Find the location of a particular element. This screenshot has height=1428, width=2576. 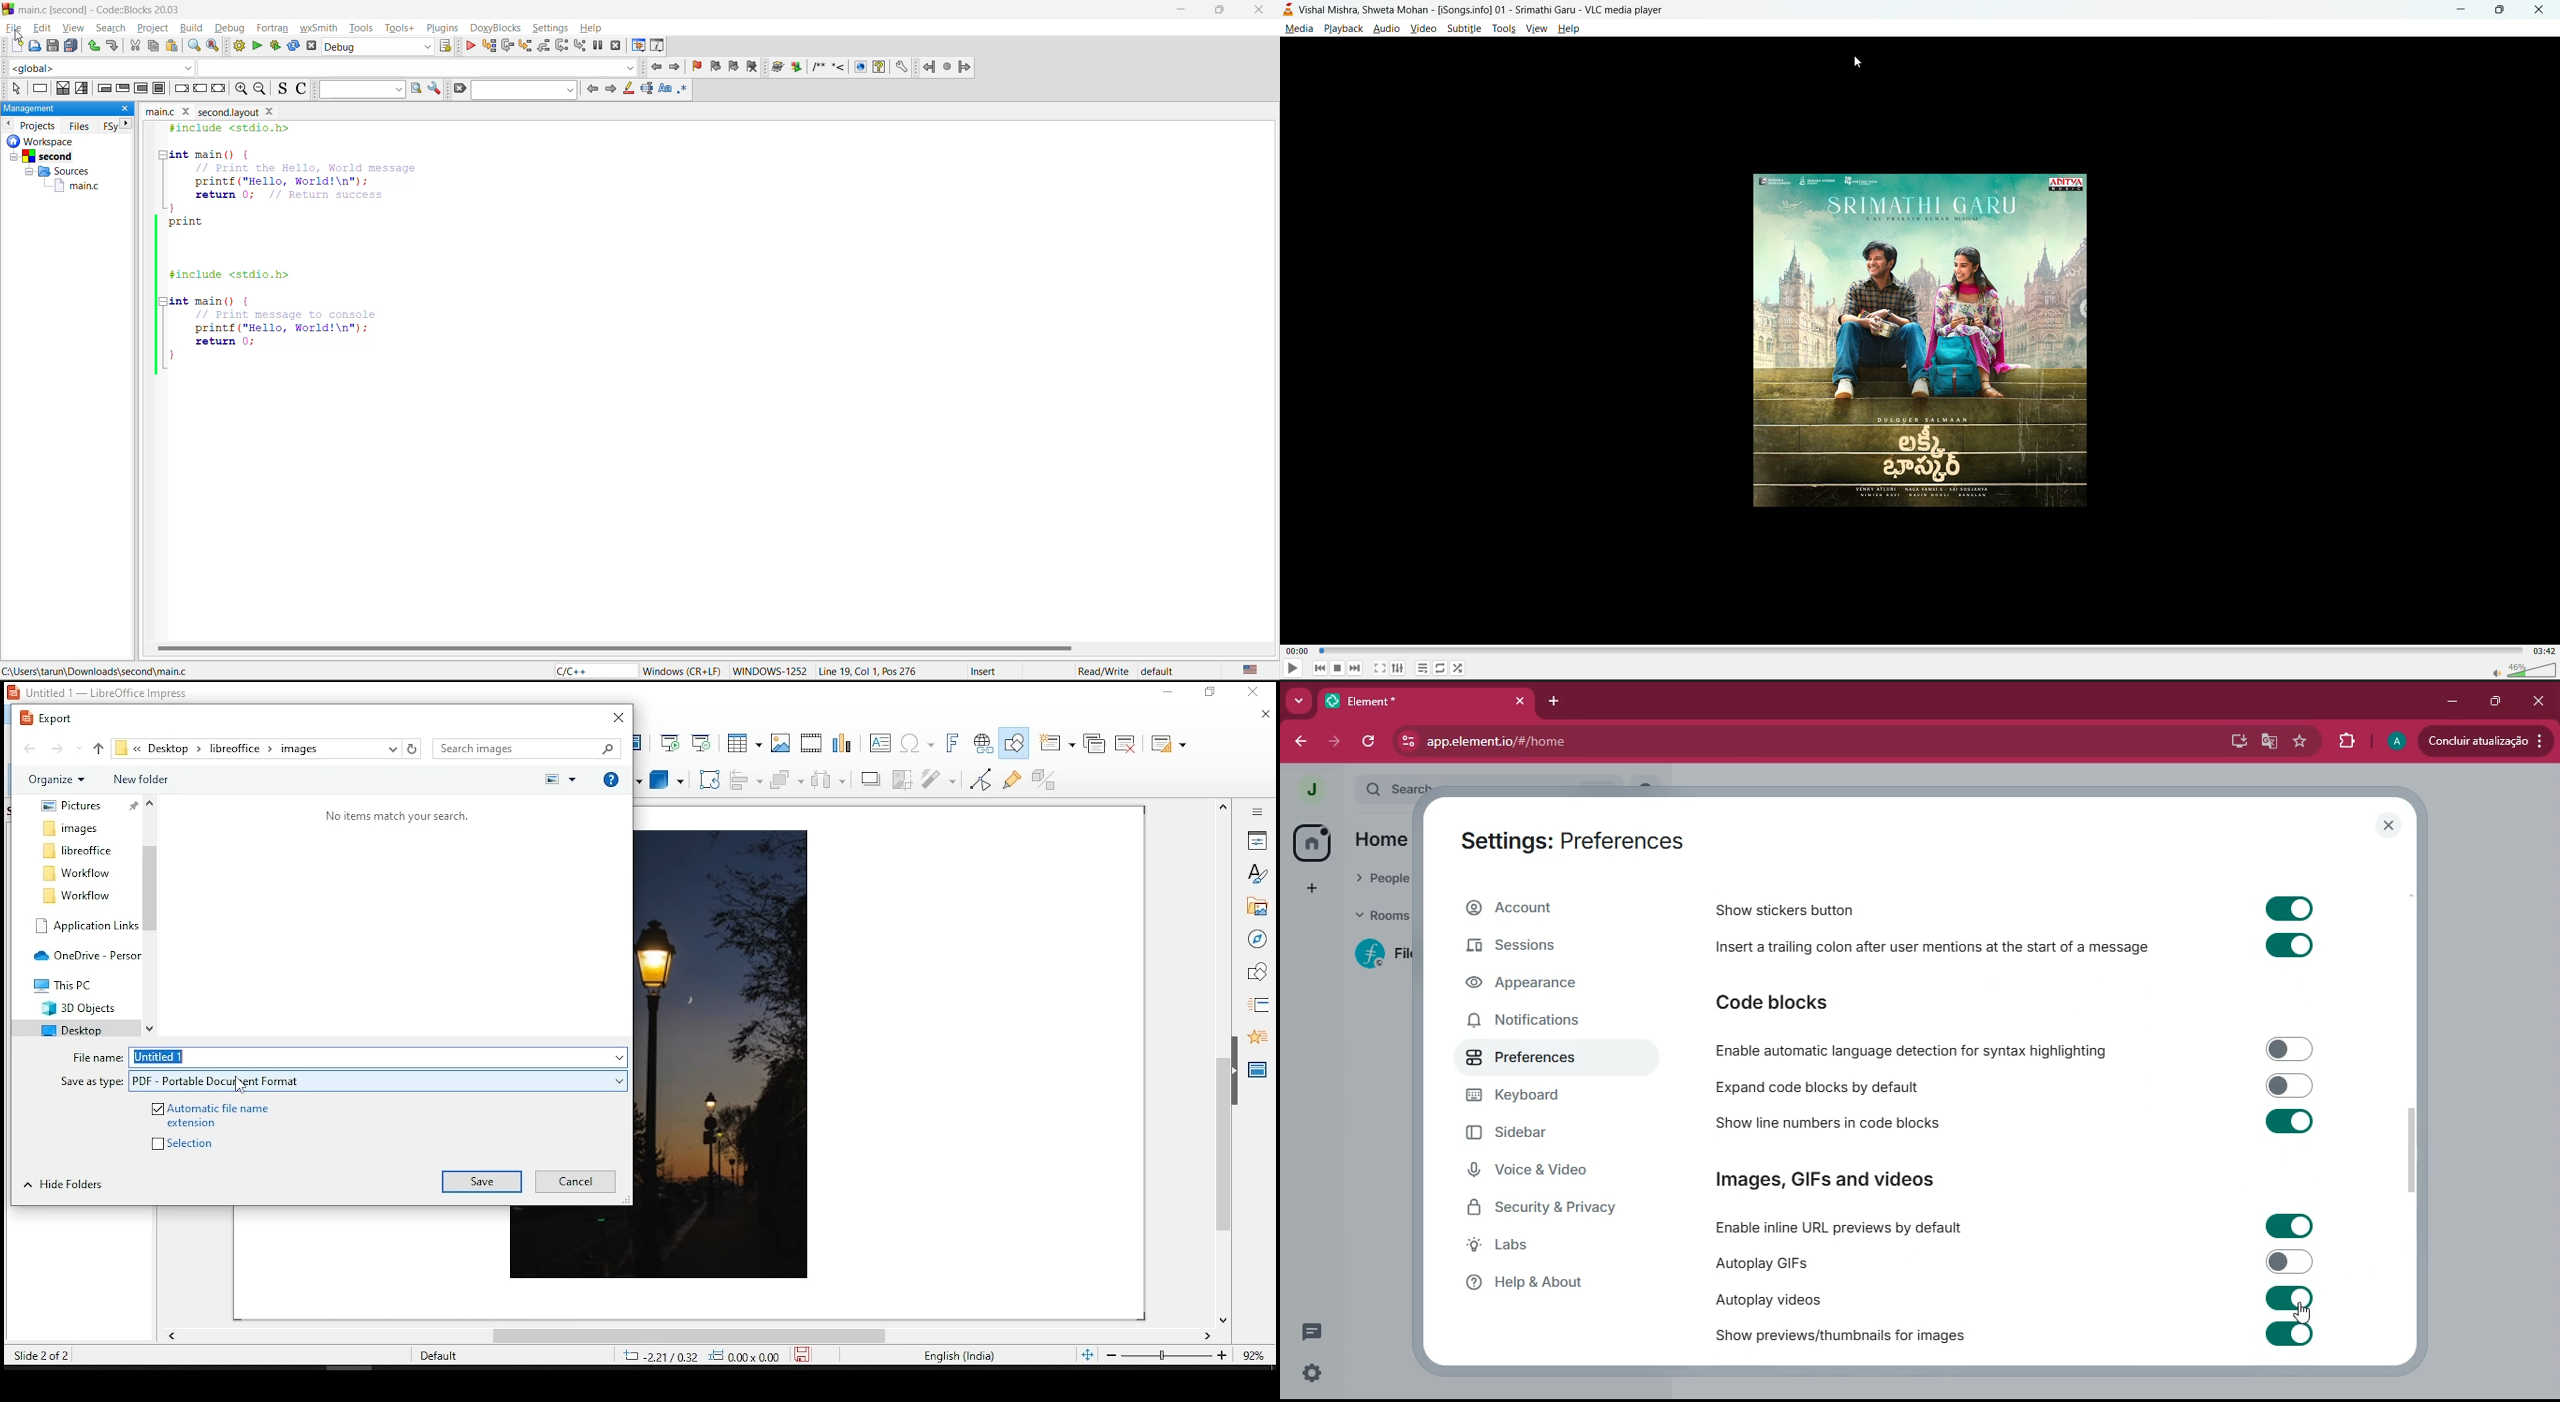

room is located at coordinates (1379, 954).